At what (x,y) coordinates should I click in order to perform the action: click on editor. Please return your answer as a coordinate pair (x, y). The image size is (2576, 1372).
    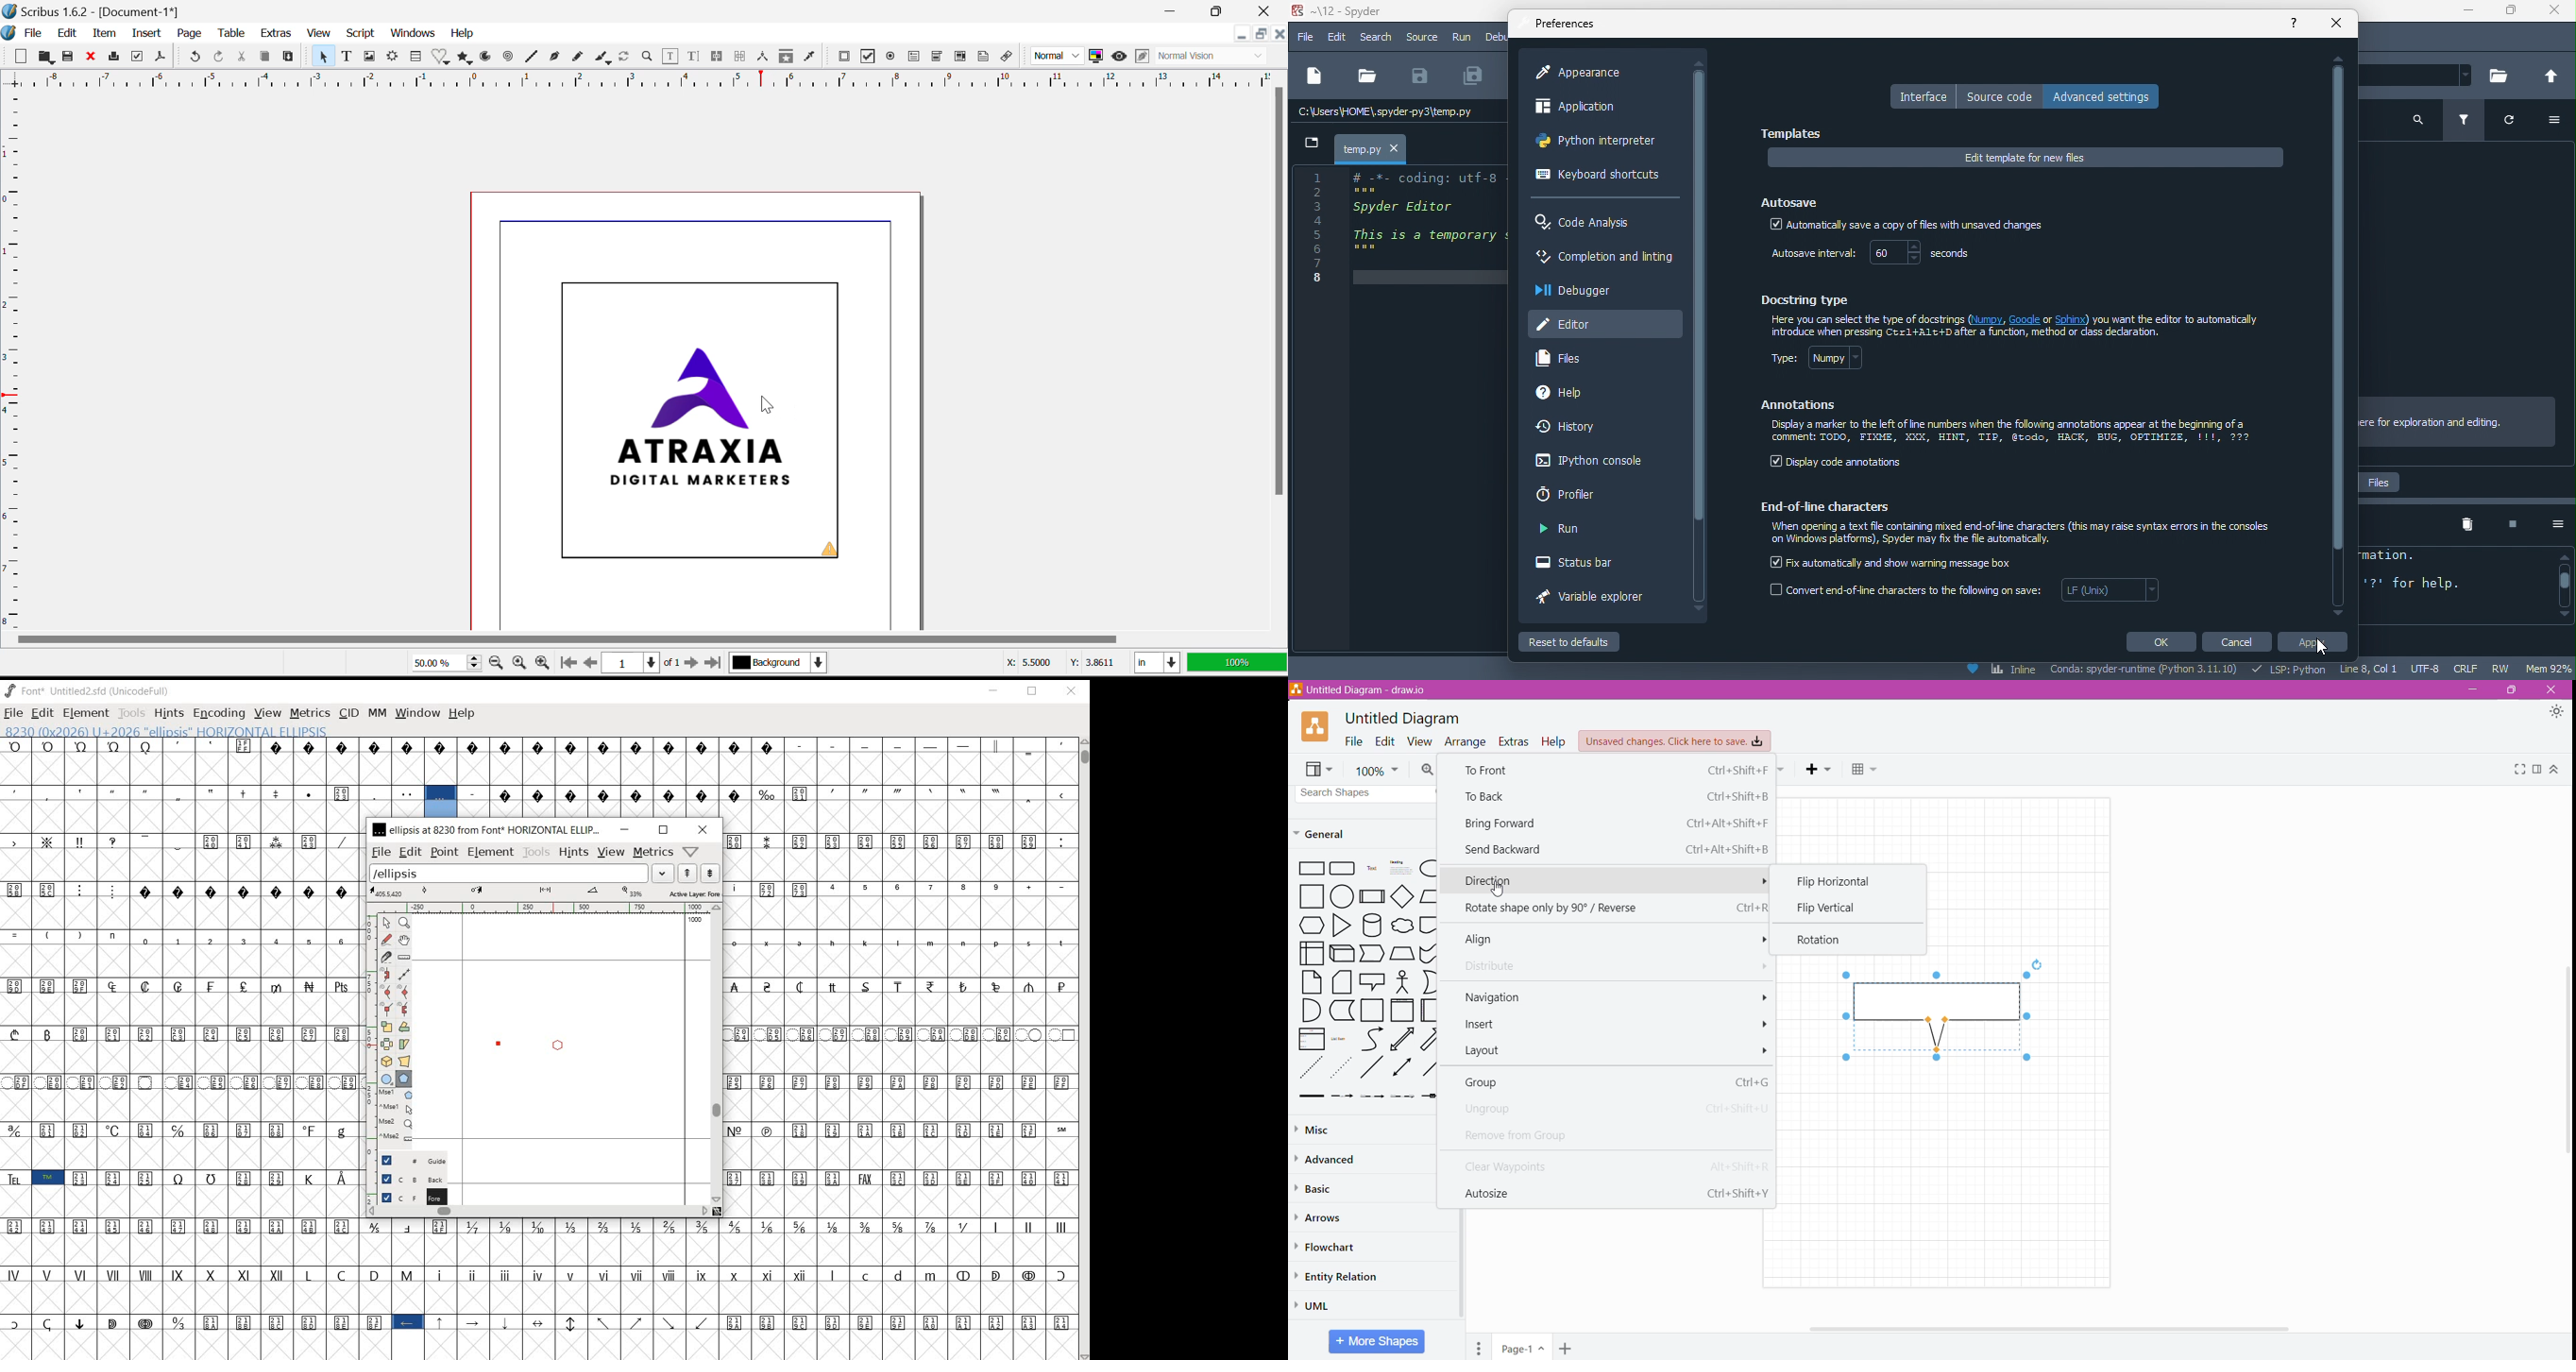
    Looking at the image, I should click on (1604, 322).